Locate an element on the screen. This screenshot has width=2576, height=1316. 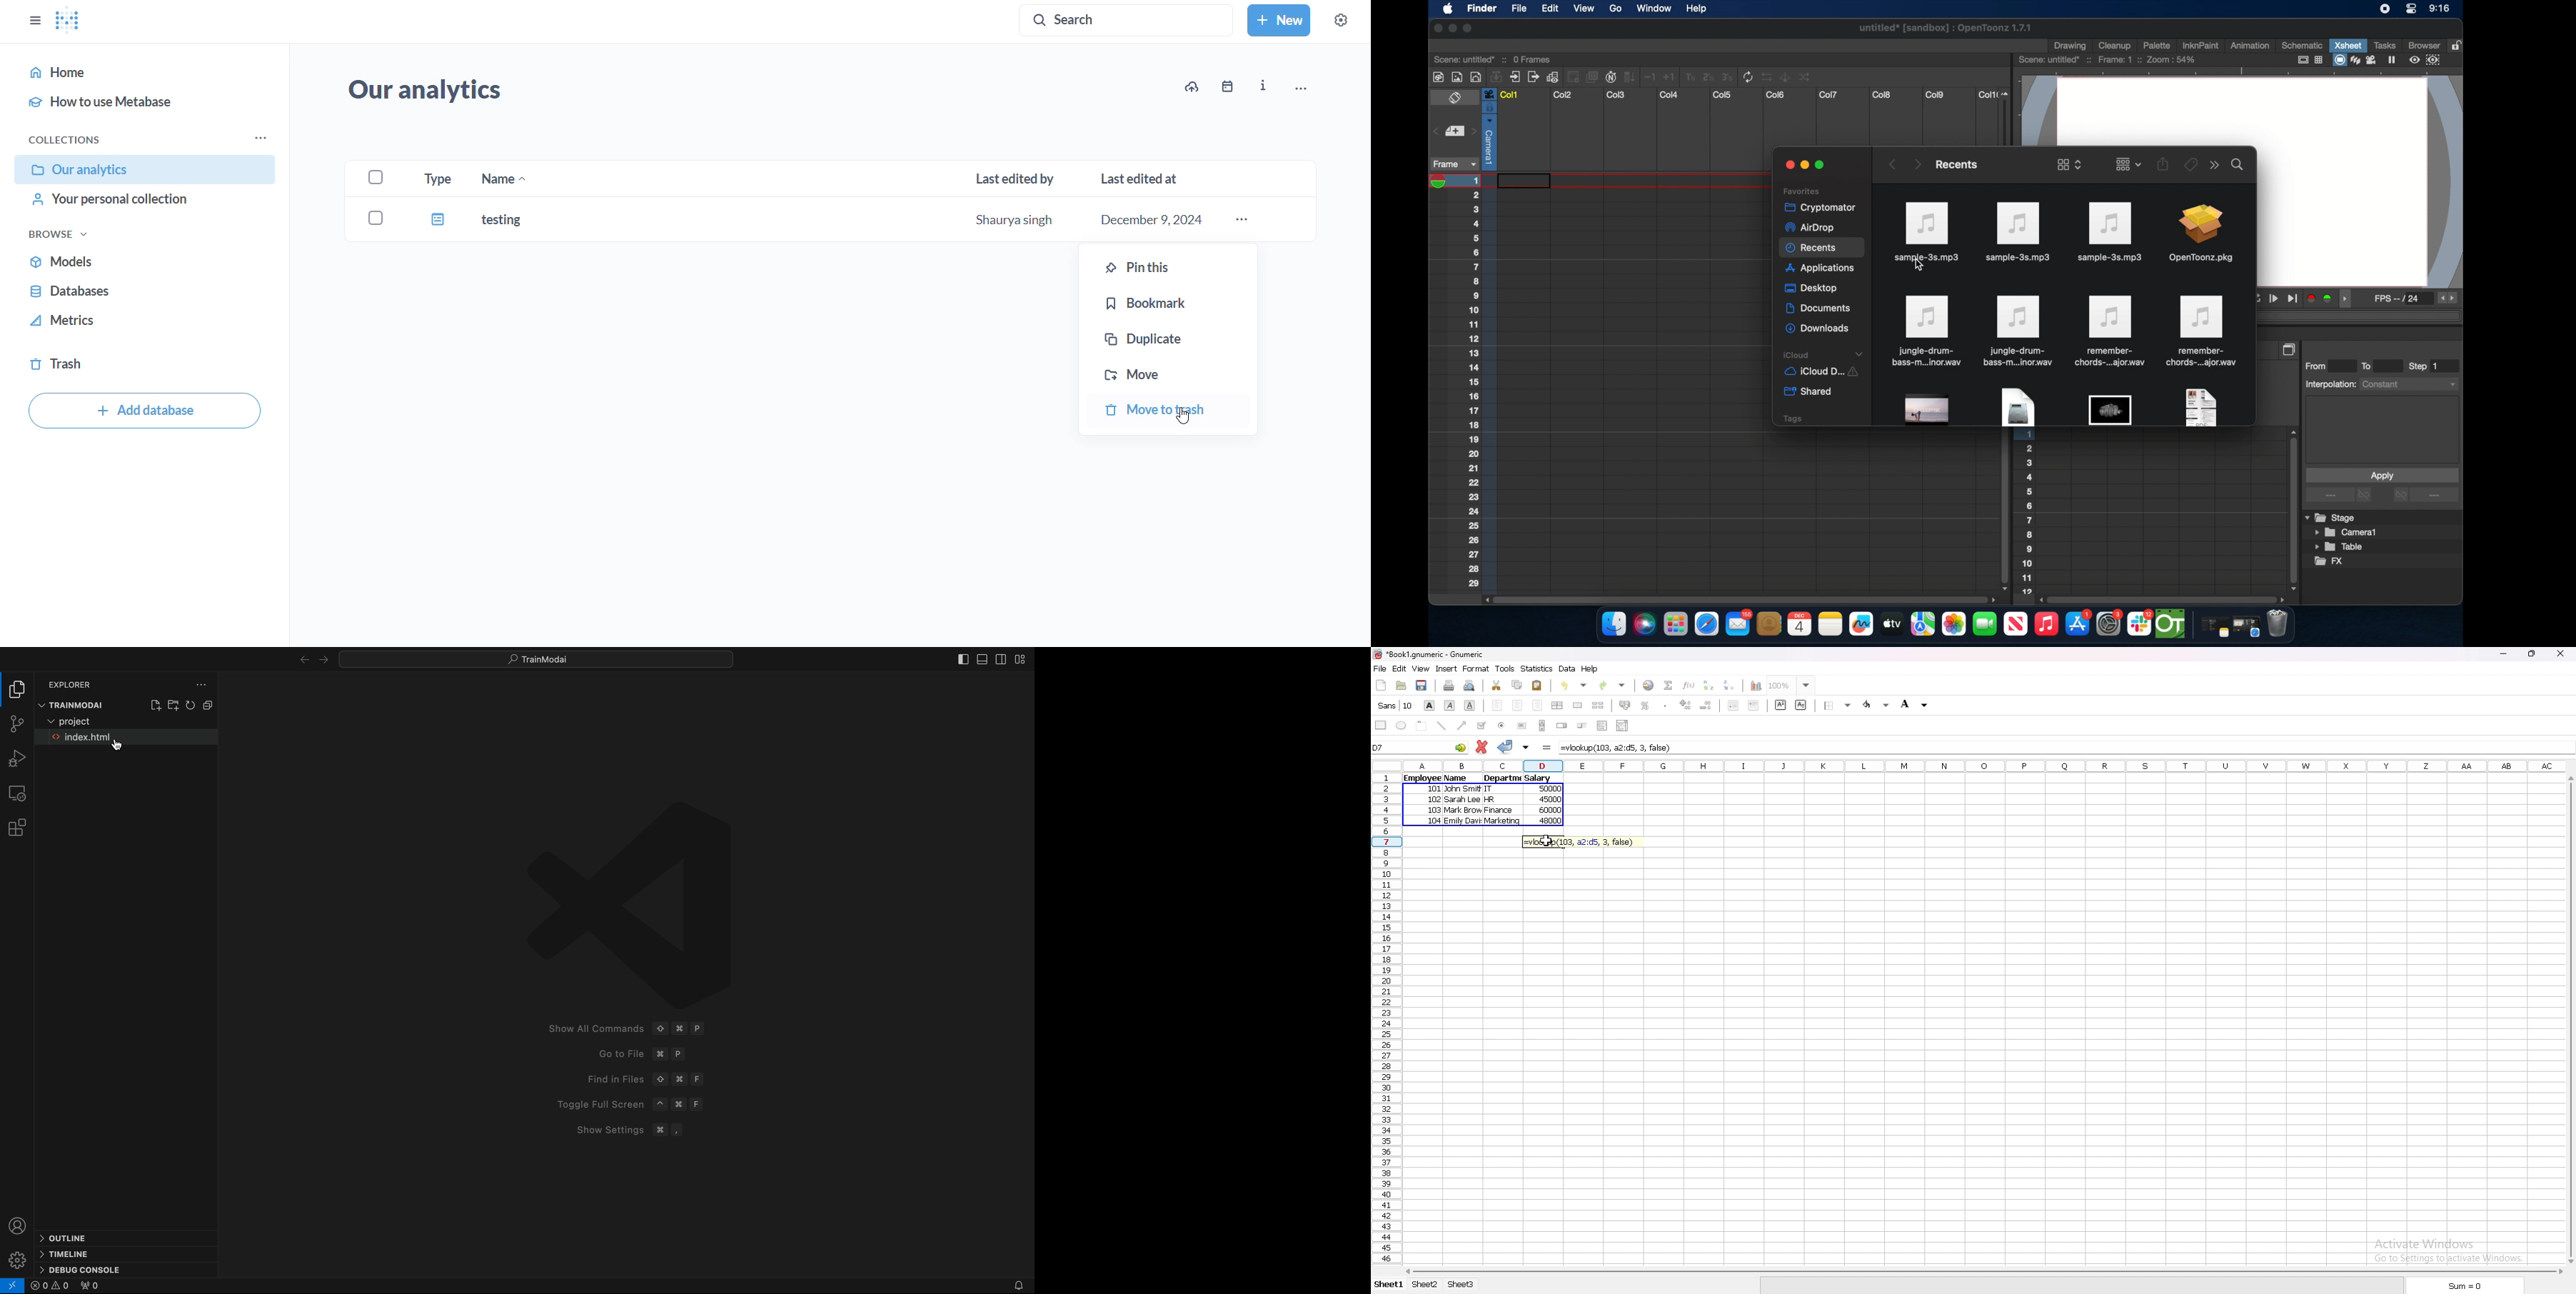
italic is located at coordinates (1450, 705).